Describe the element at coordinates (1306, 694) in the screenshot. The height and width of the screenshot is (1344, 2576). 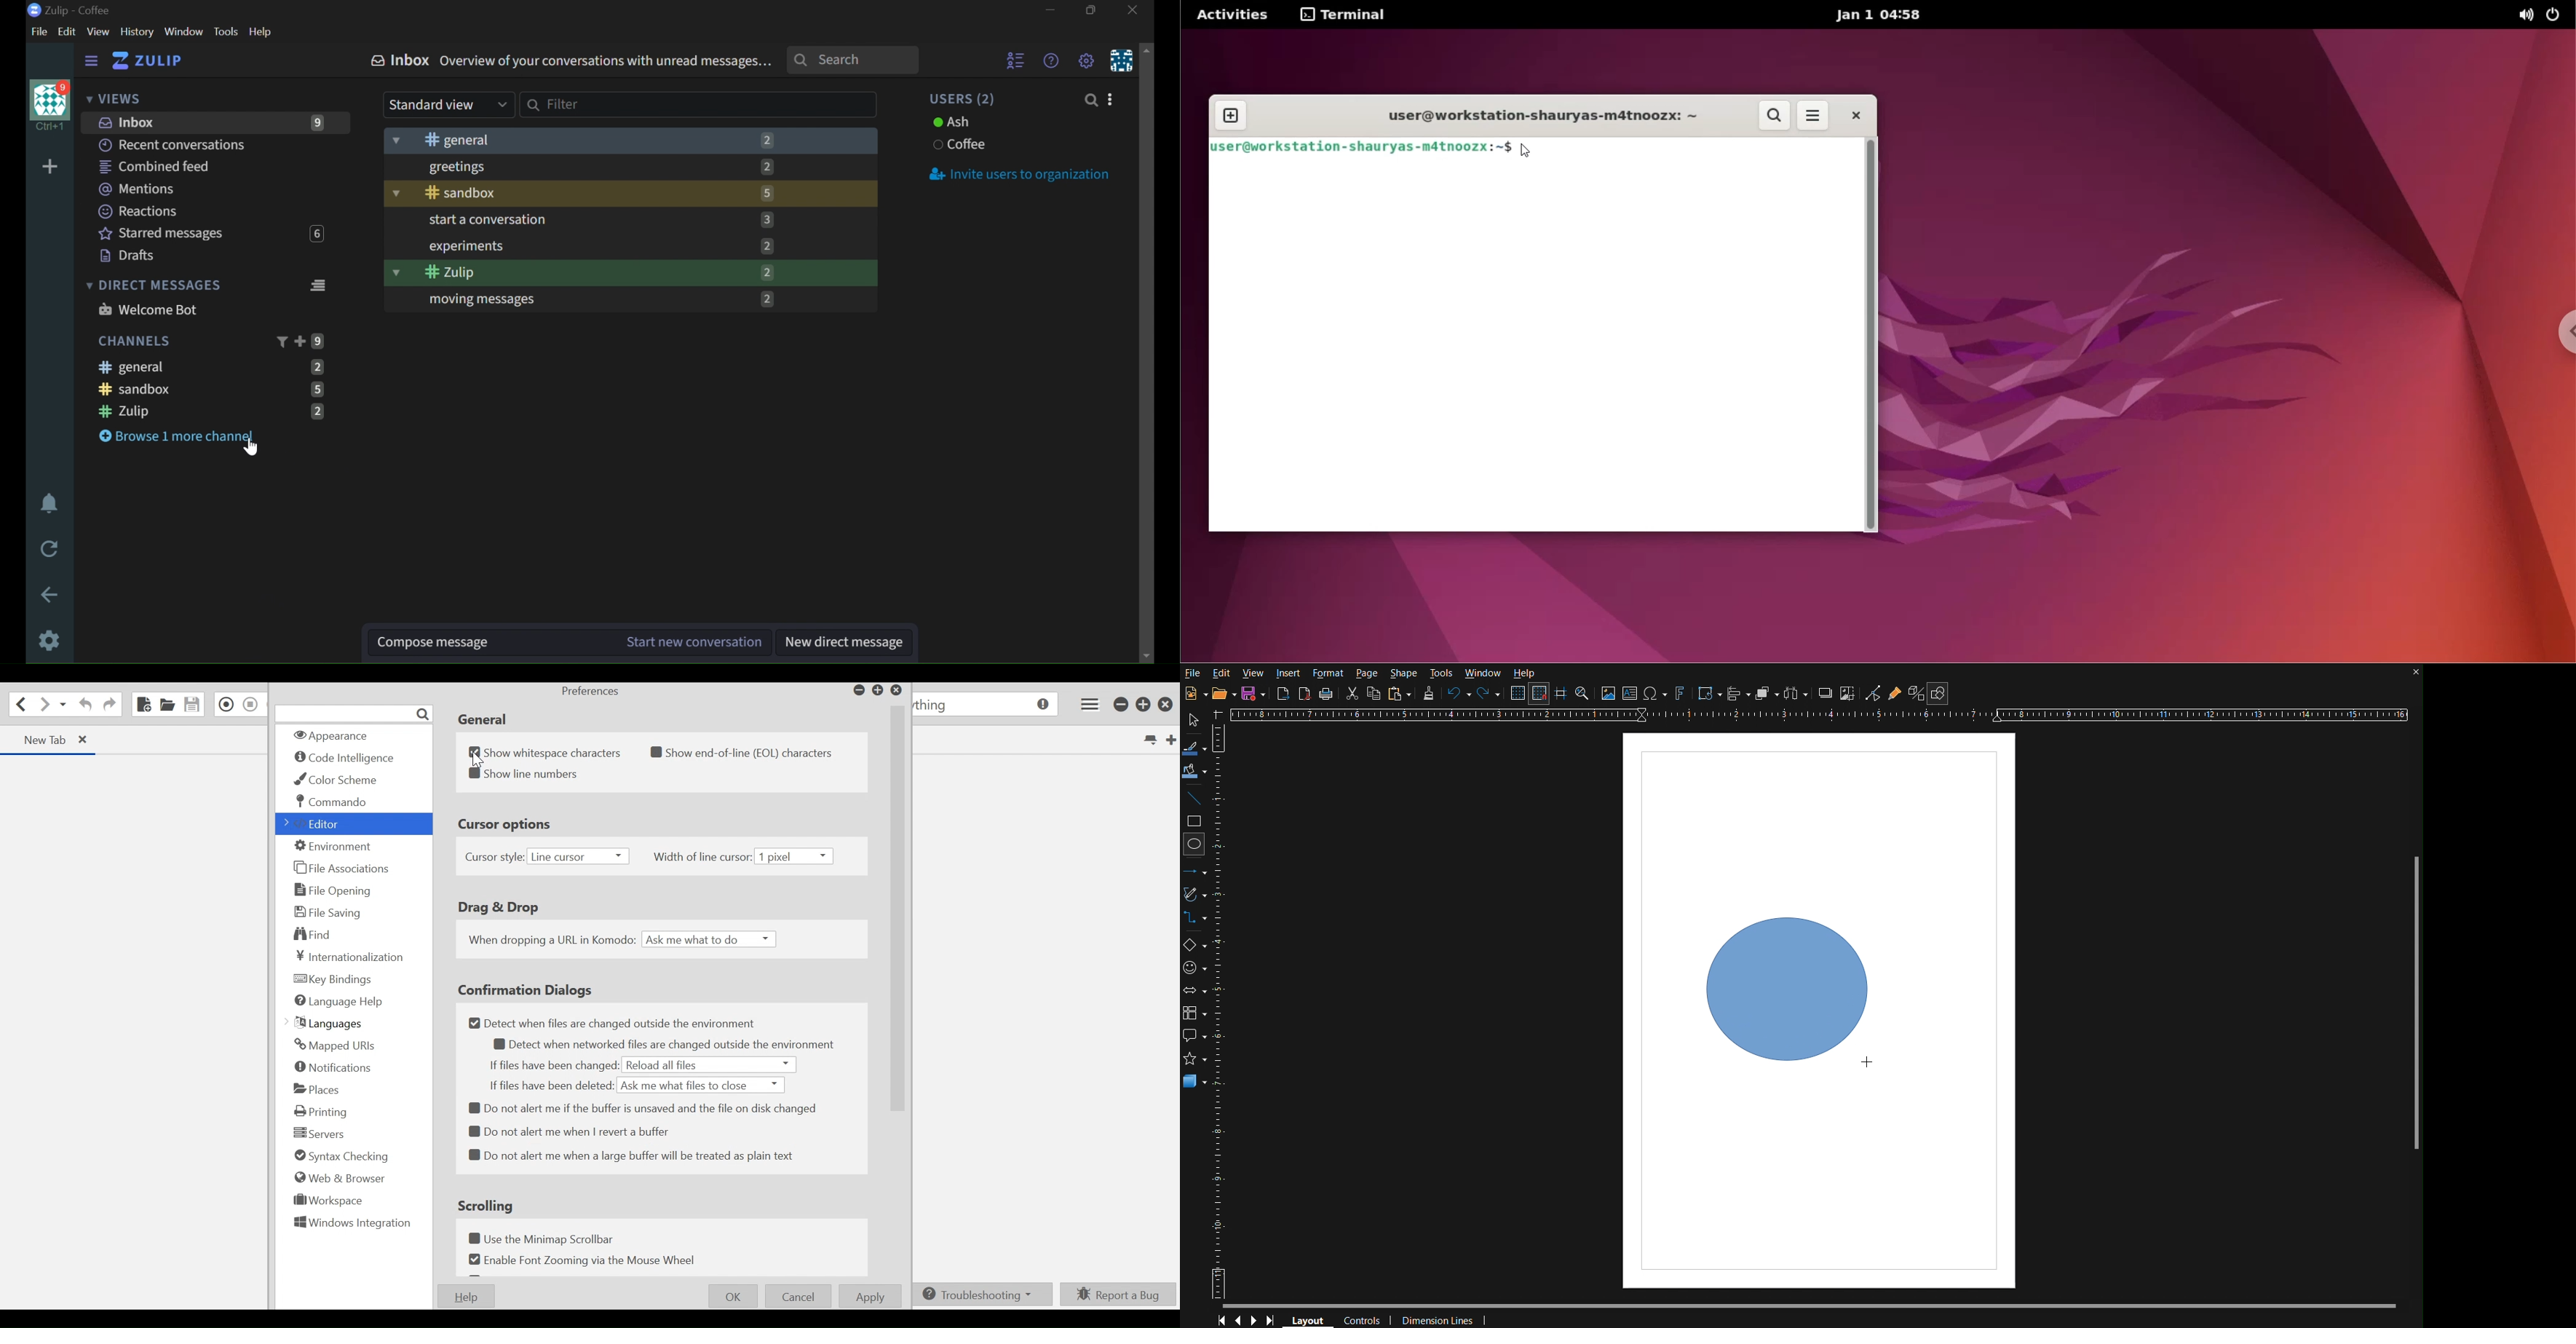
I see `Export as PDF` at that location.